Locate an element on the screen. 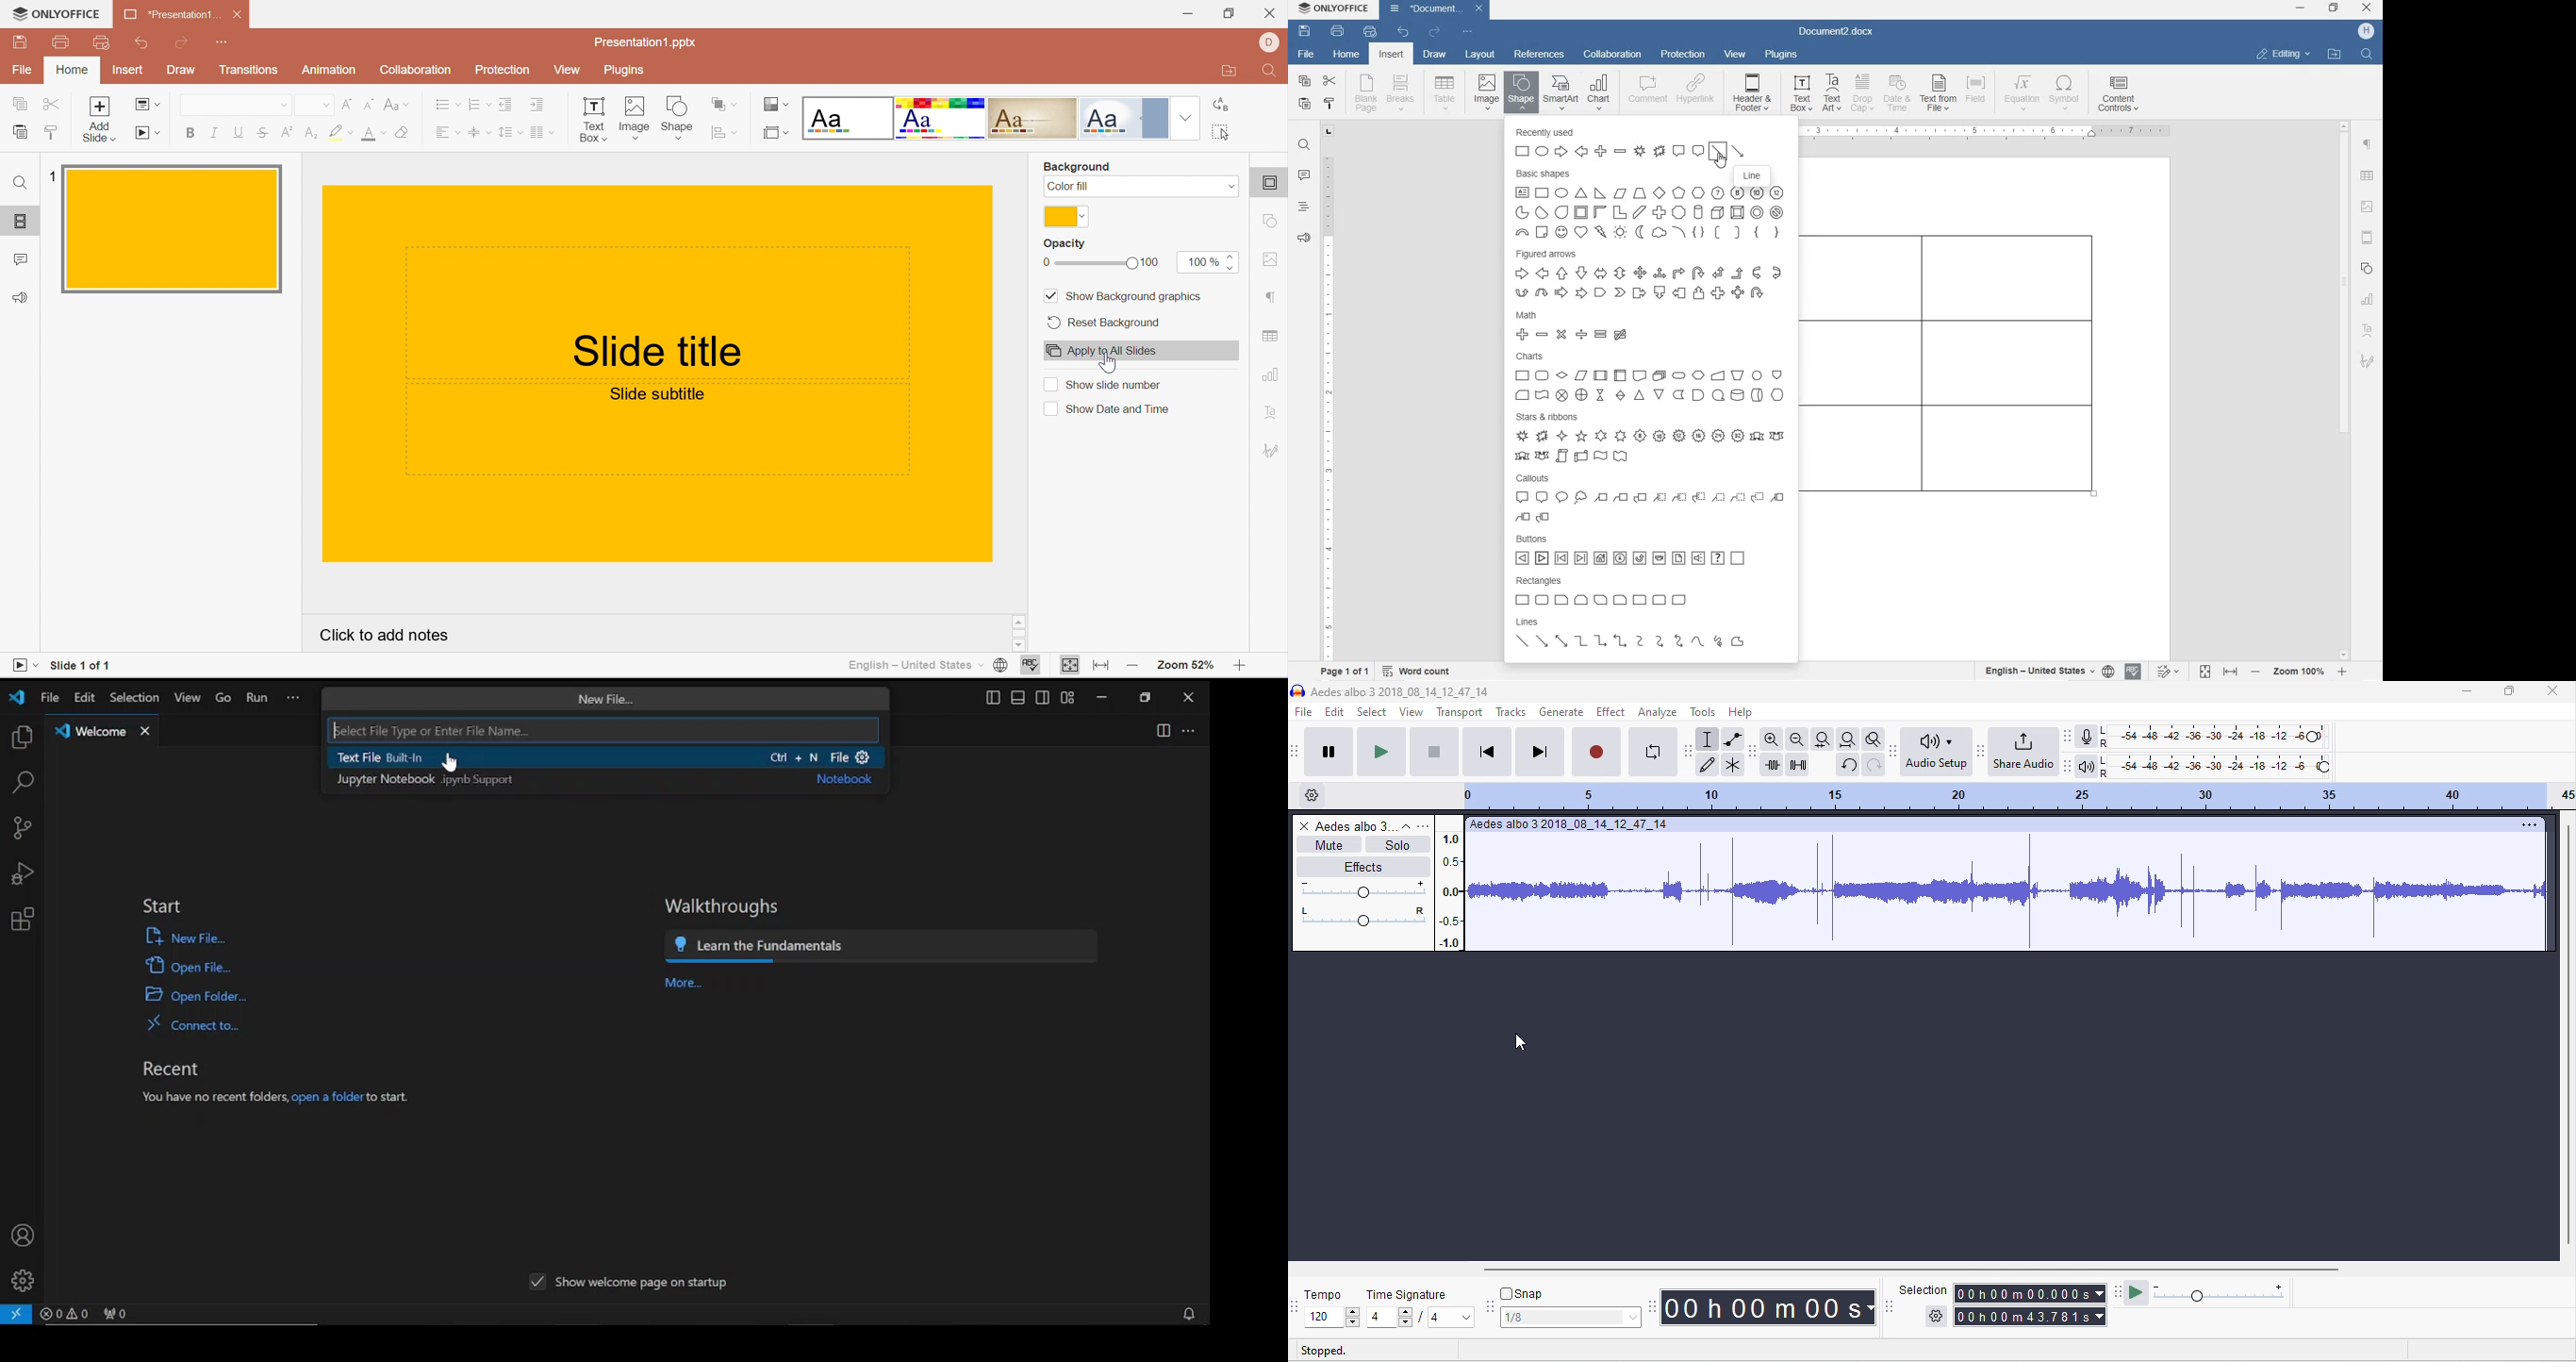 The height and width of the screenshot is (1372, 2576). select tempo is located at coordinates (1331, 1316).